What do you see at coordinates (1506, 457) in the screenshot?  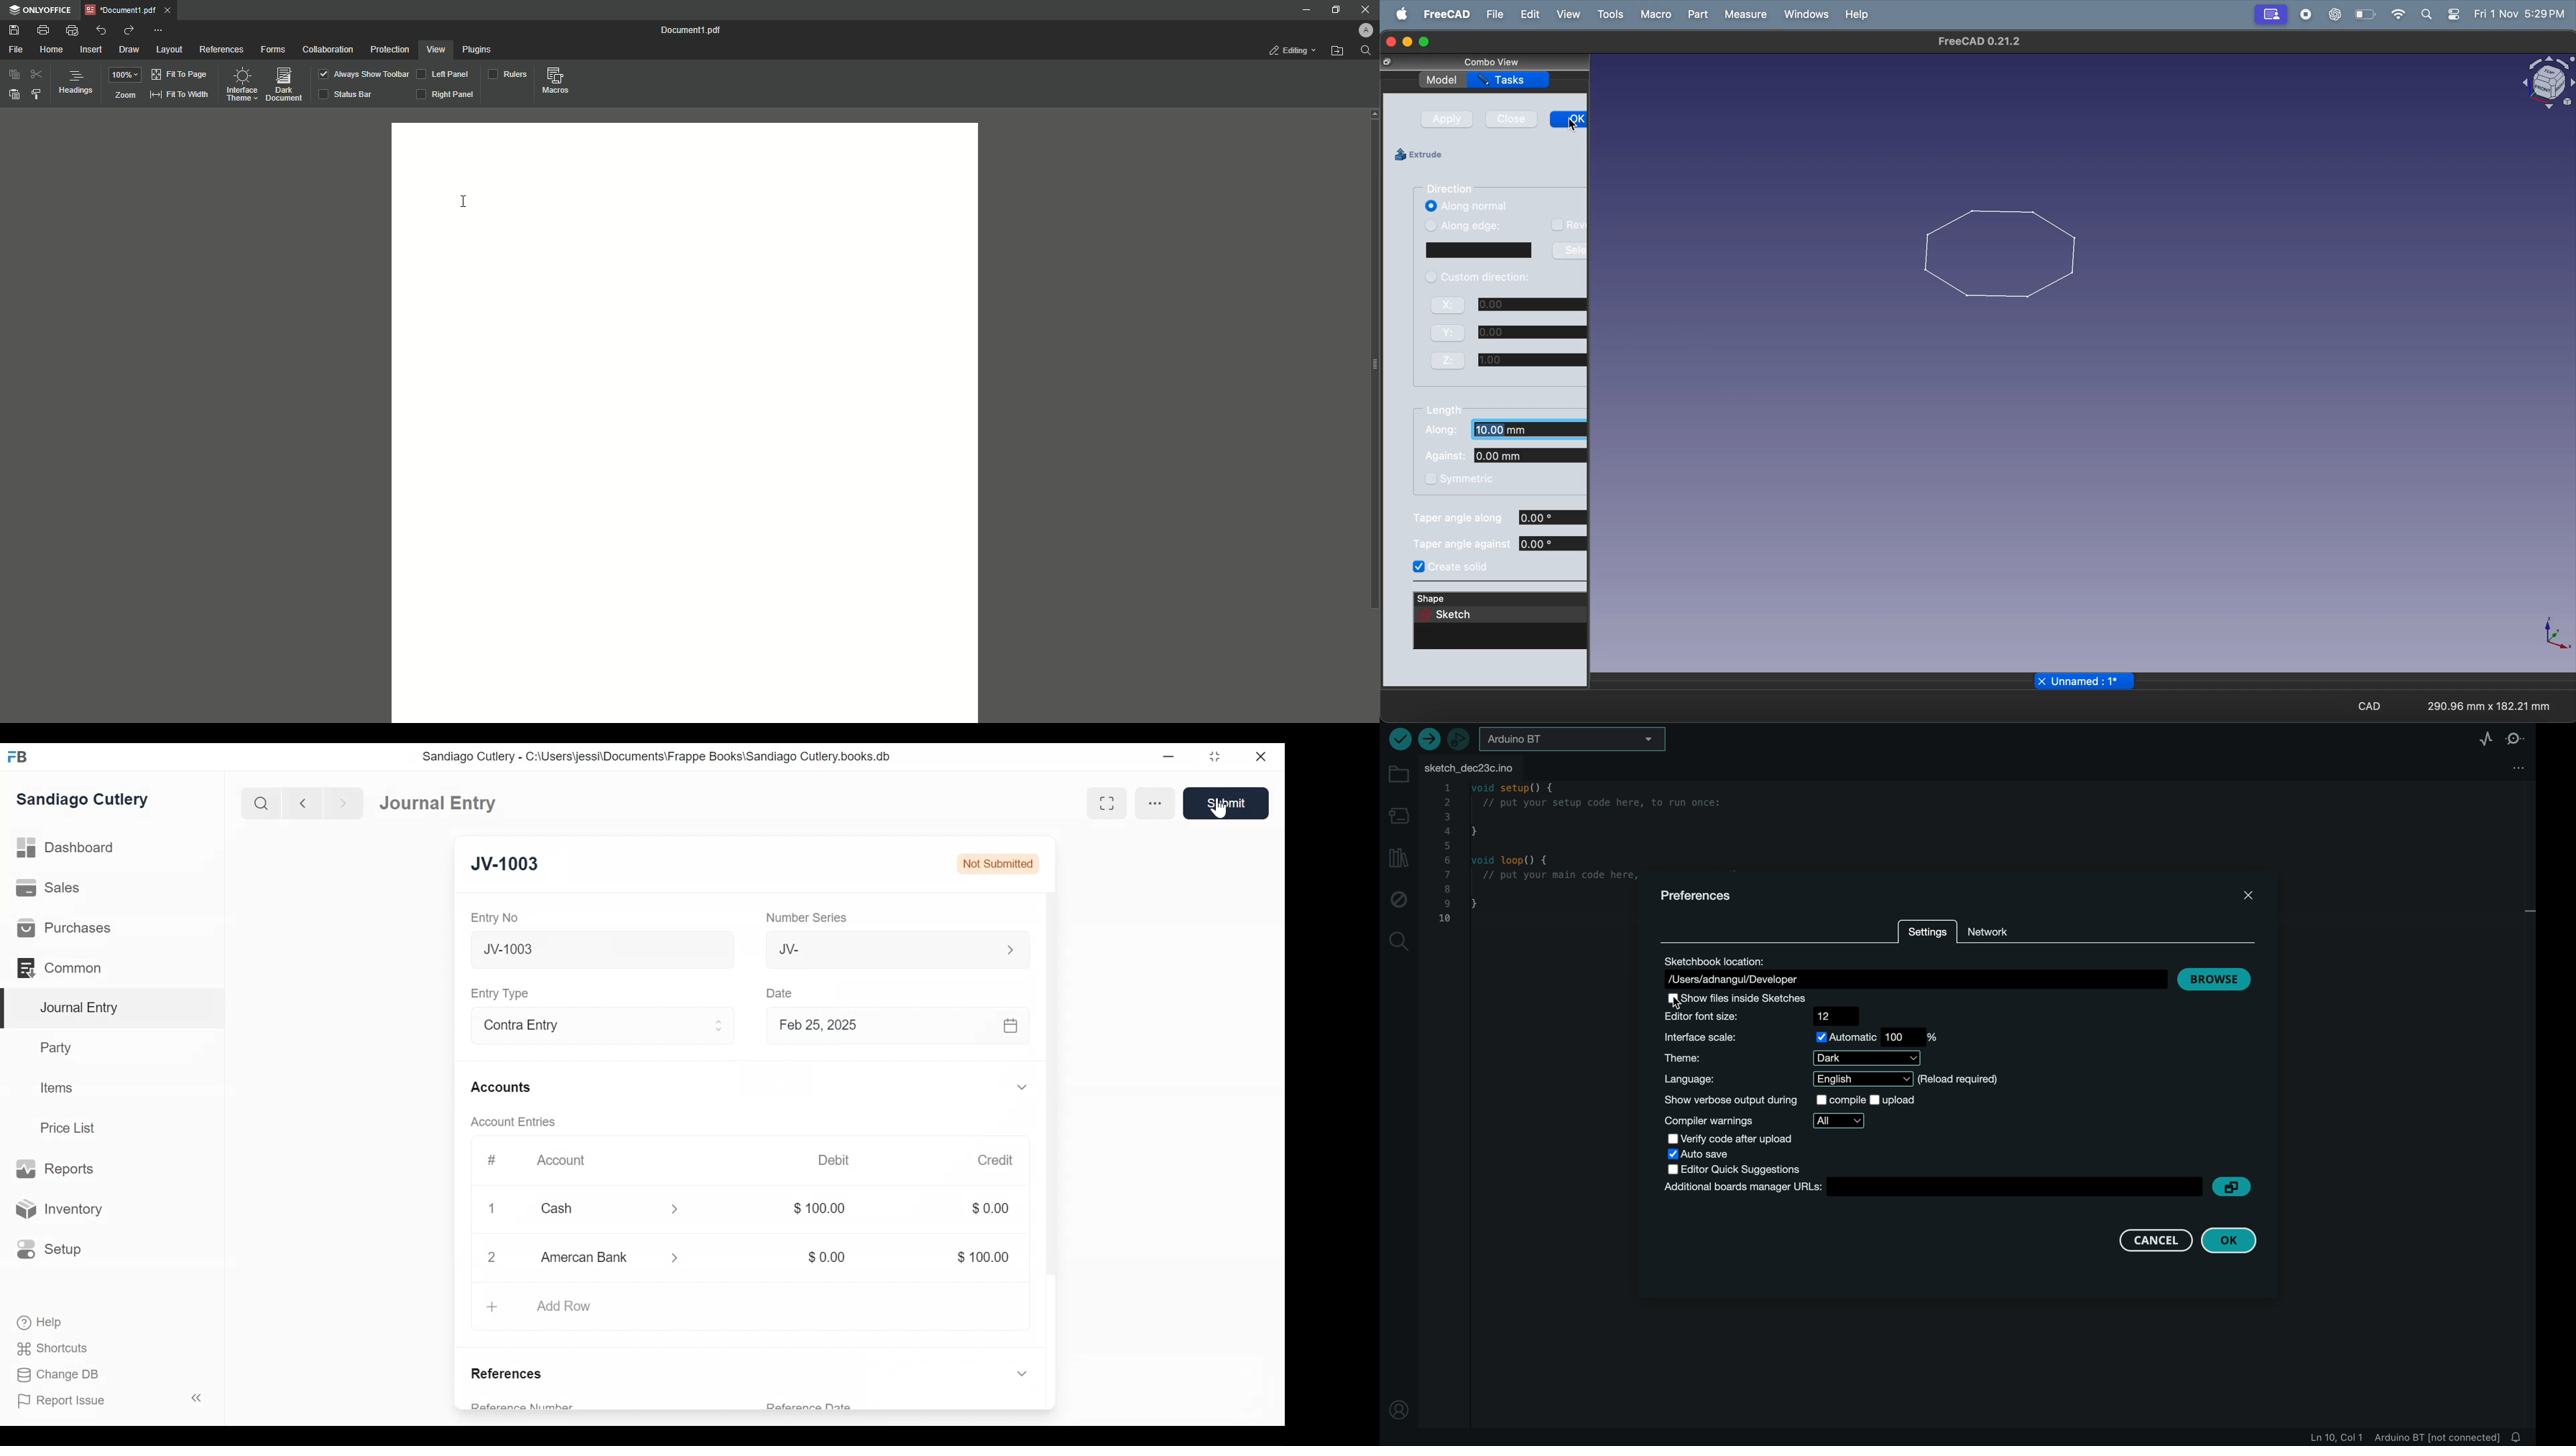 I see `apart` at bounding box center [1506, 457].